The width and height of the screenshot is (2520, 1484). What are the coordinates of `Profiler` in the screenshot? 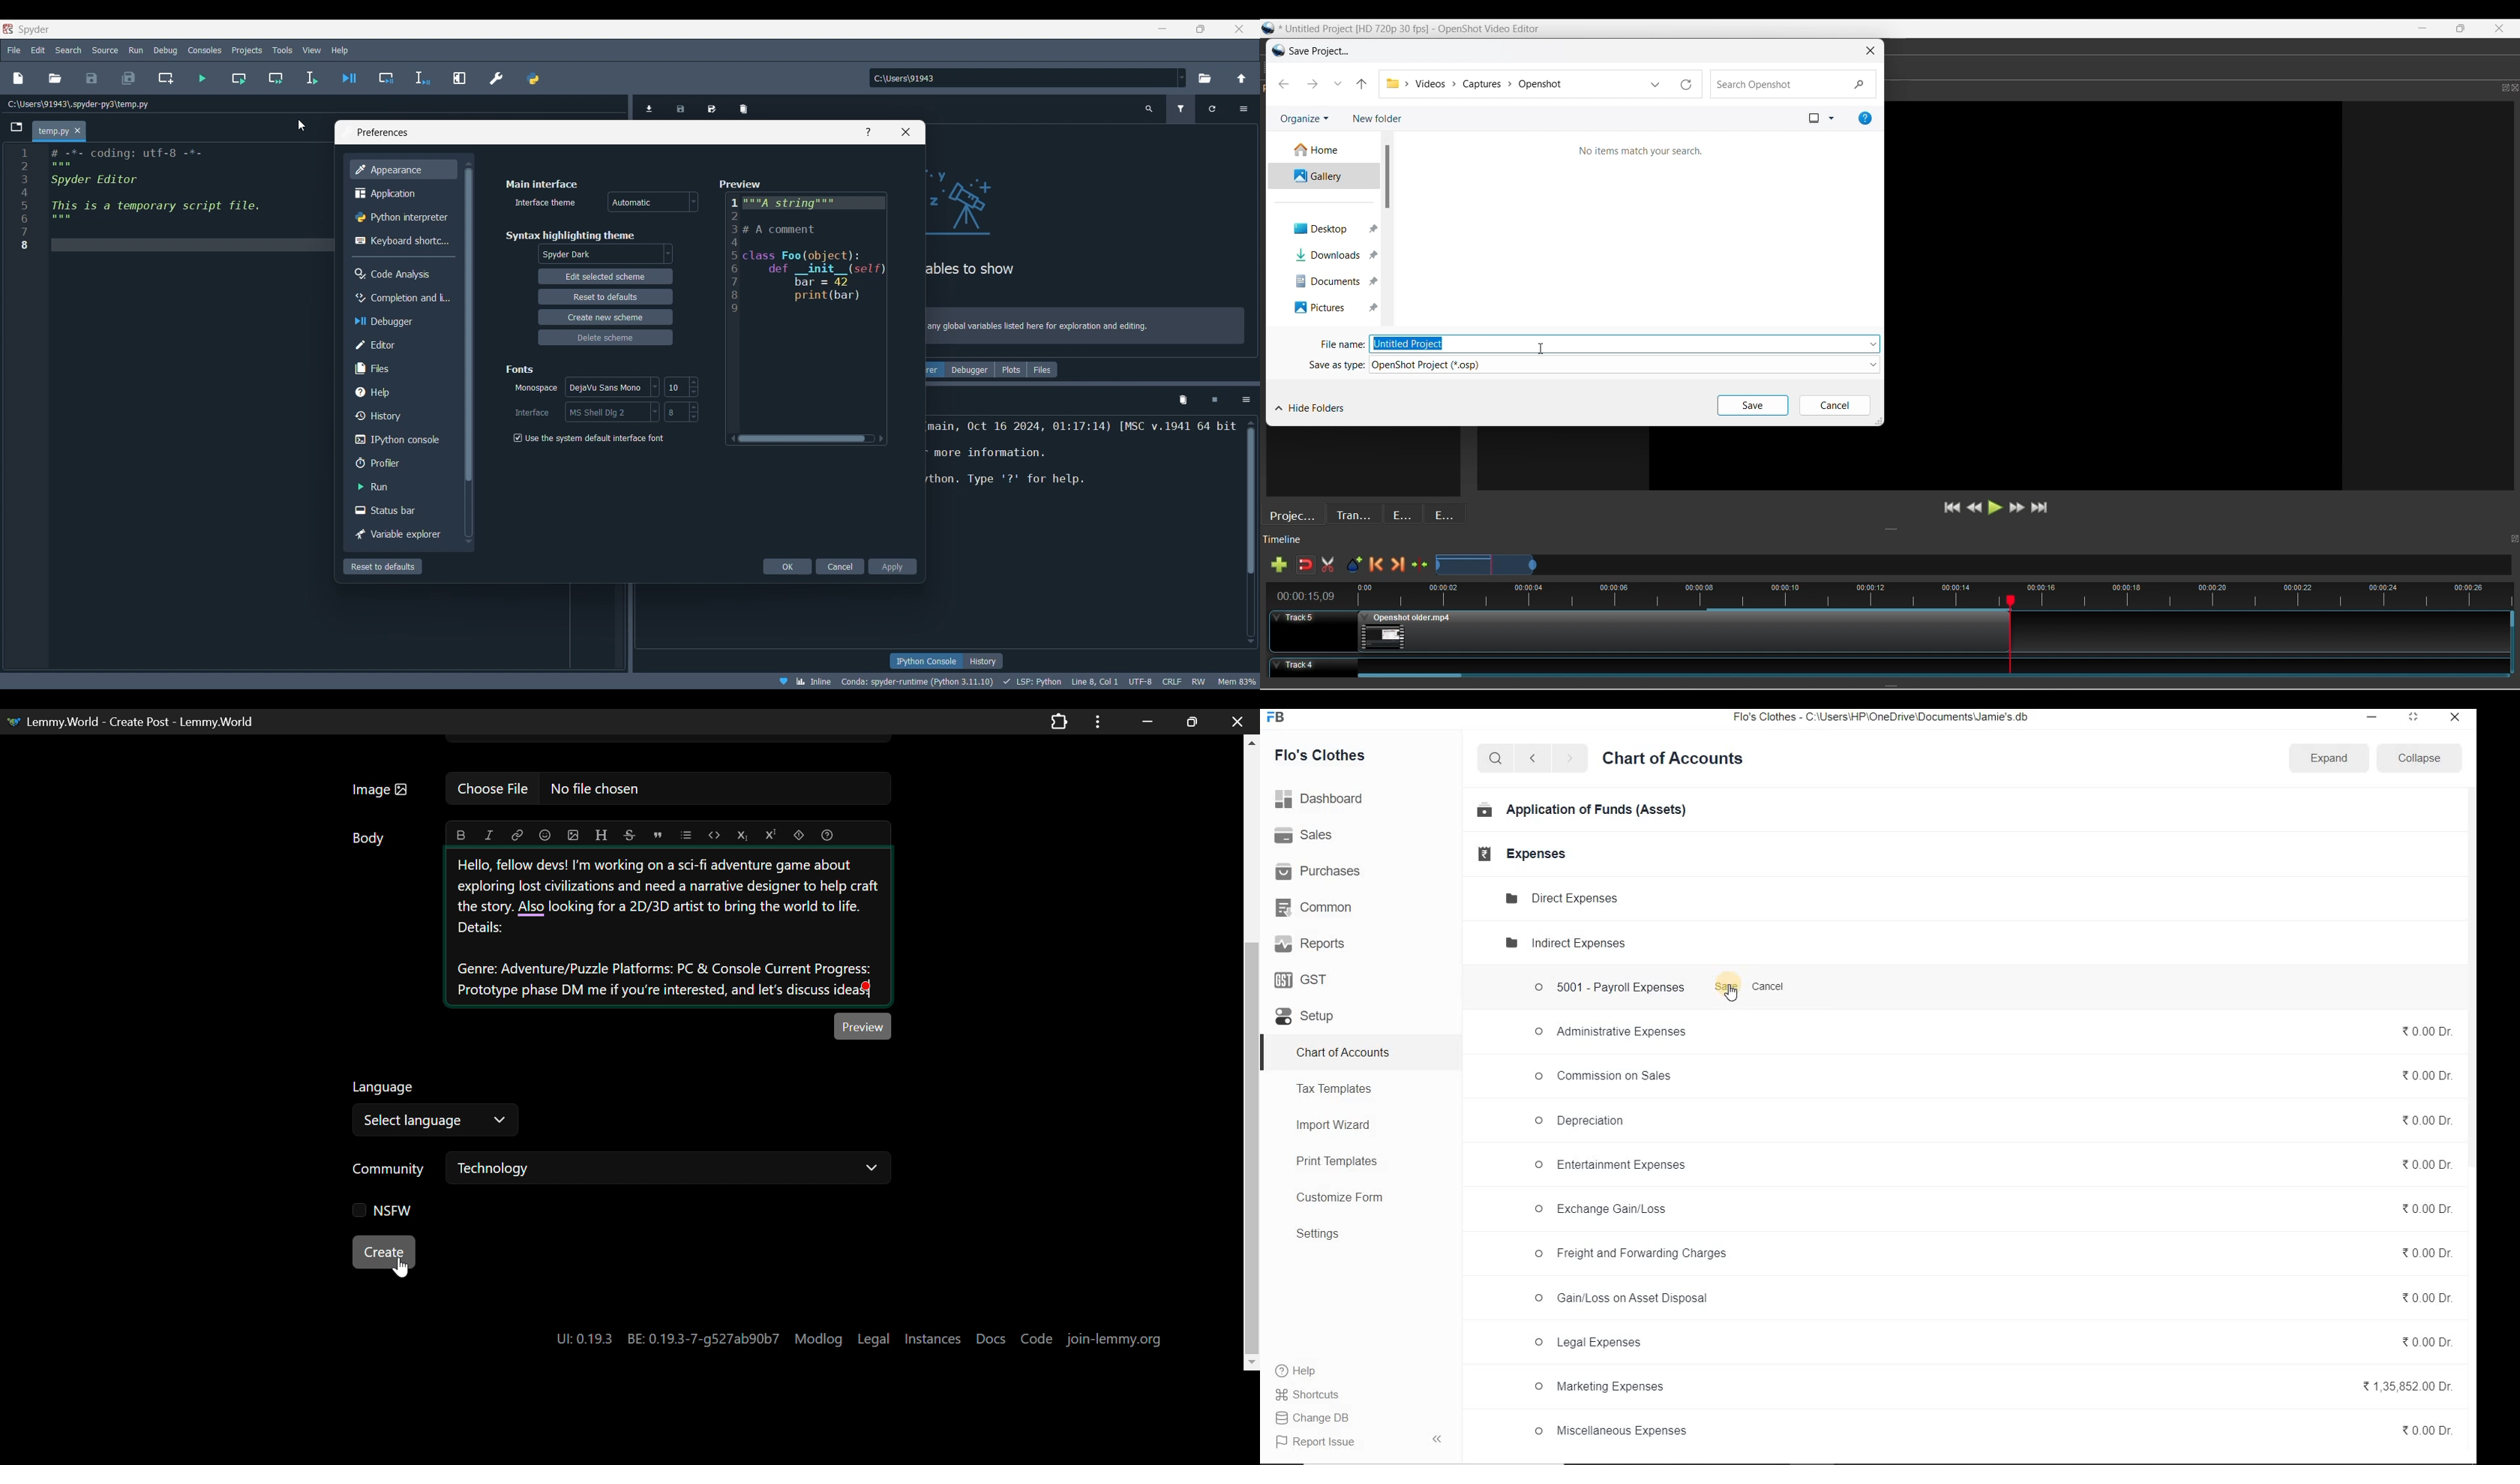 It's located at (386, 461).